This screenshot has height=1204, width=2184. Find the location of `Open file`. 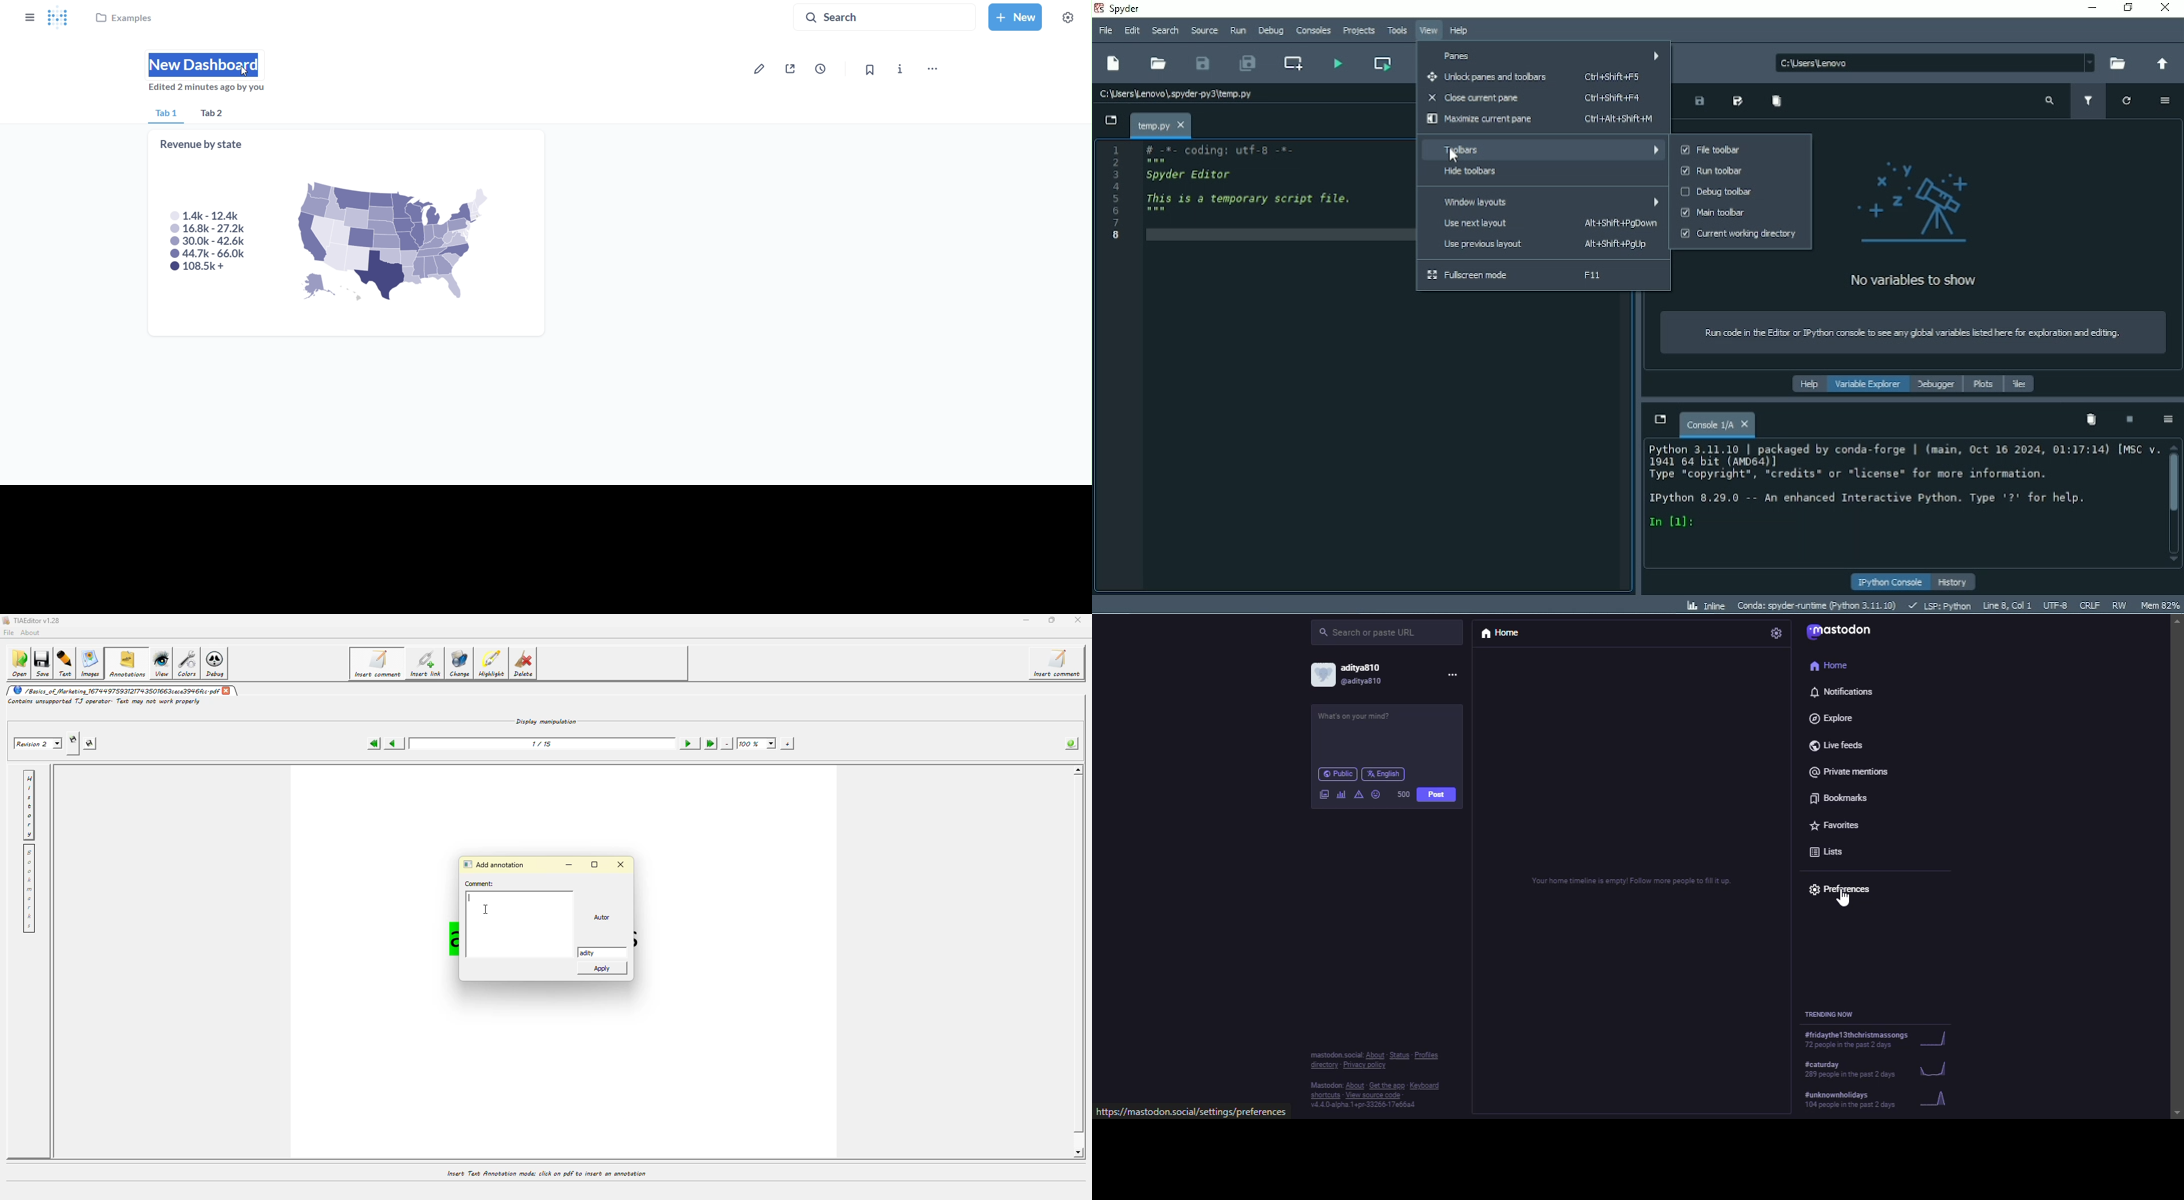

Open file is located at coordinates (1159, 63).